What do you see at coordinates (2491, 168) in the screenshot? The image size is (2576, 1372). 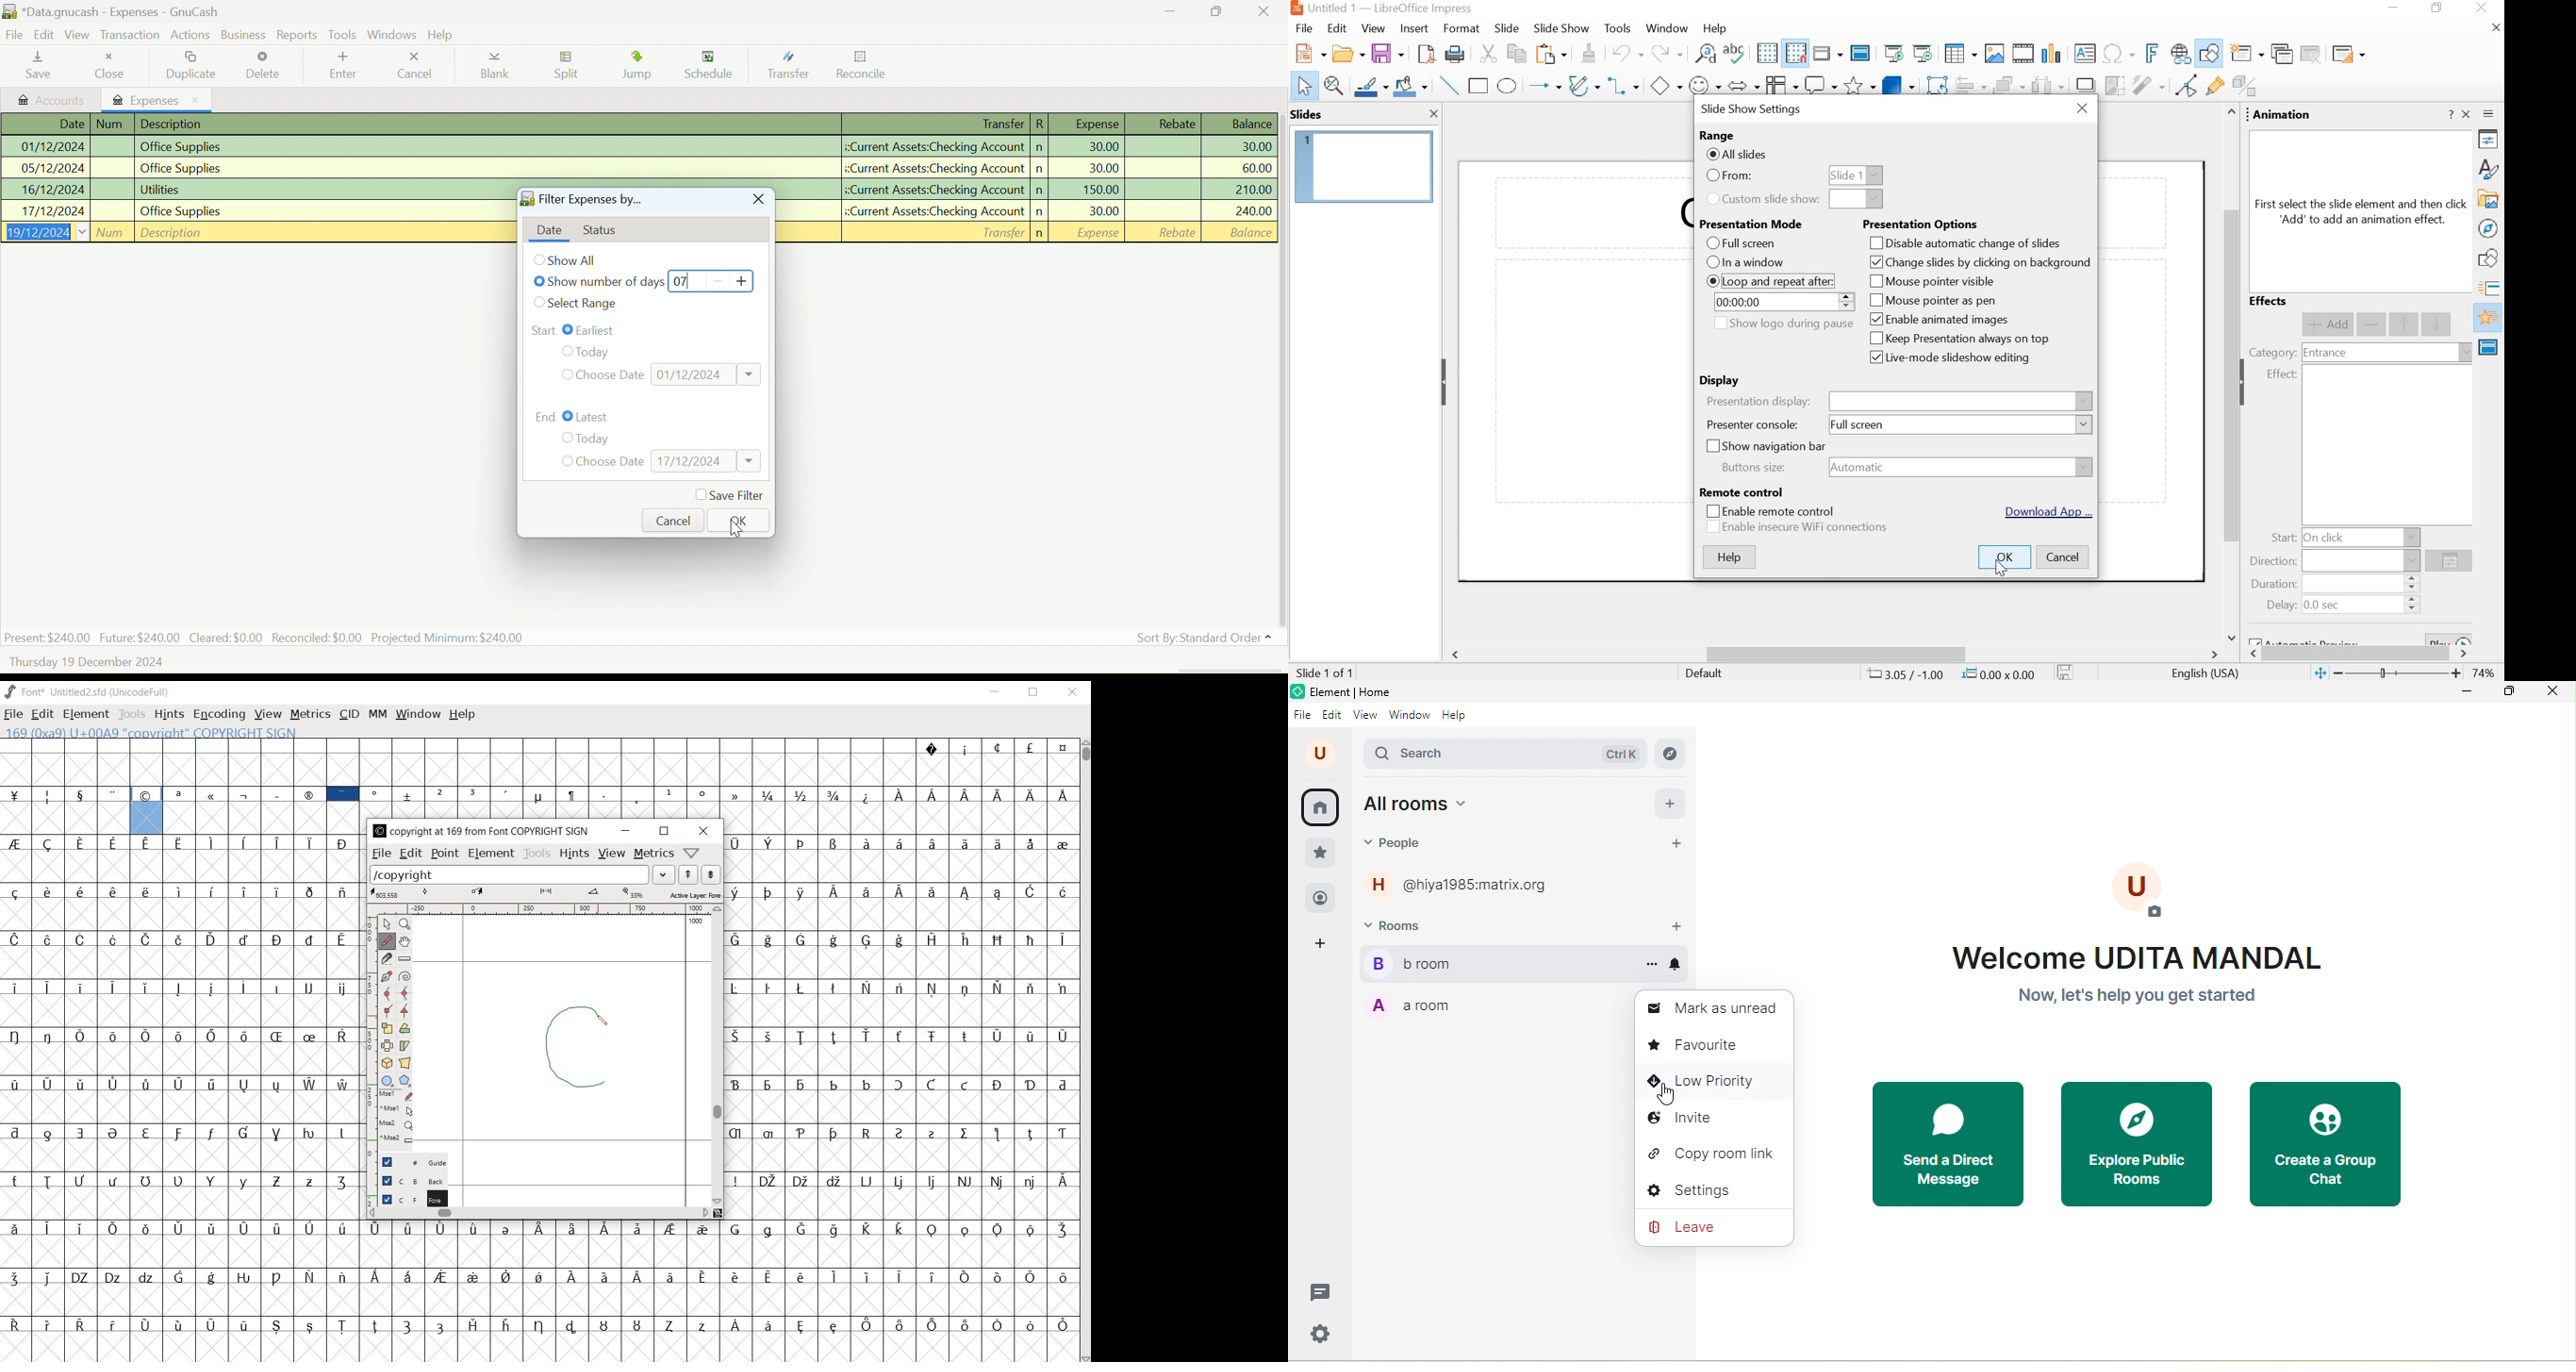 I see `styles` at bounding box center [2491, 168].